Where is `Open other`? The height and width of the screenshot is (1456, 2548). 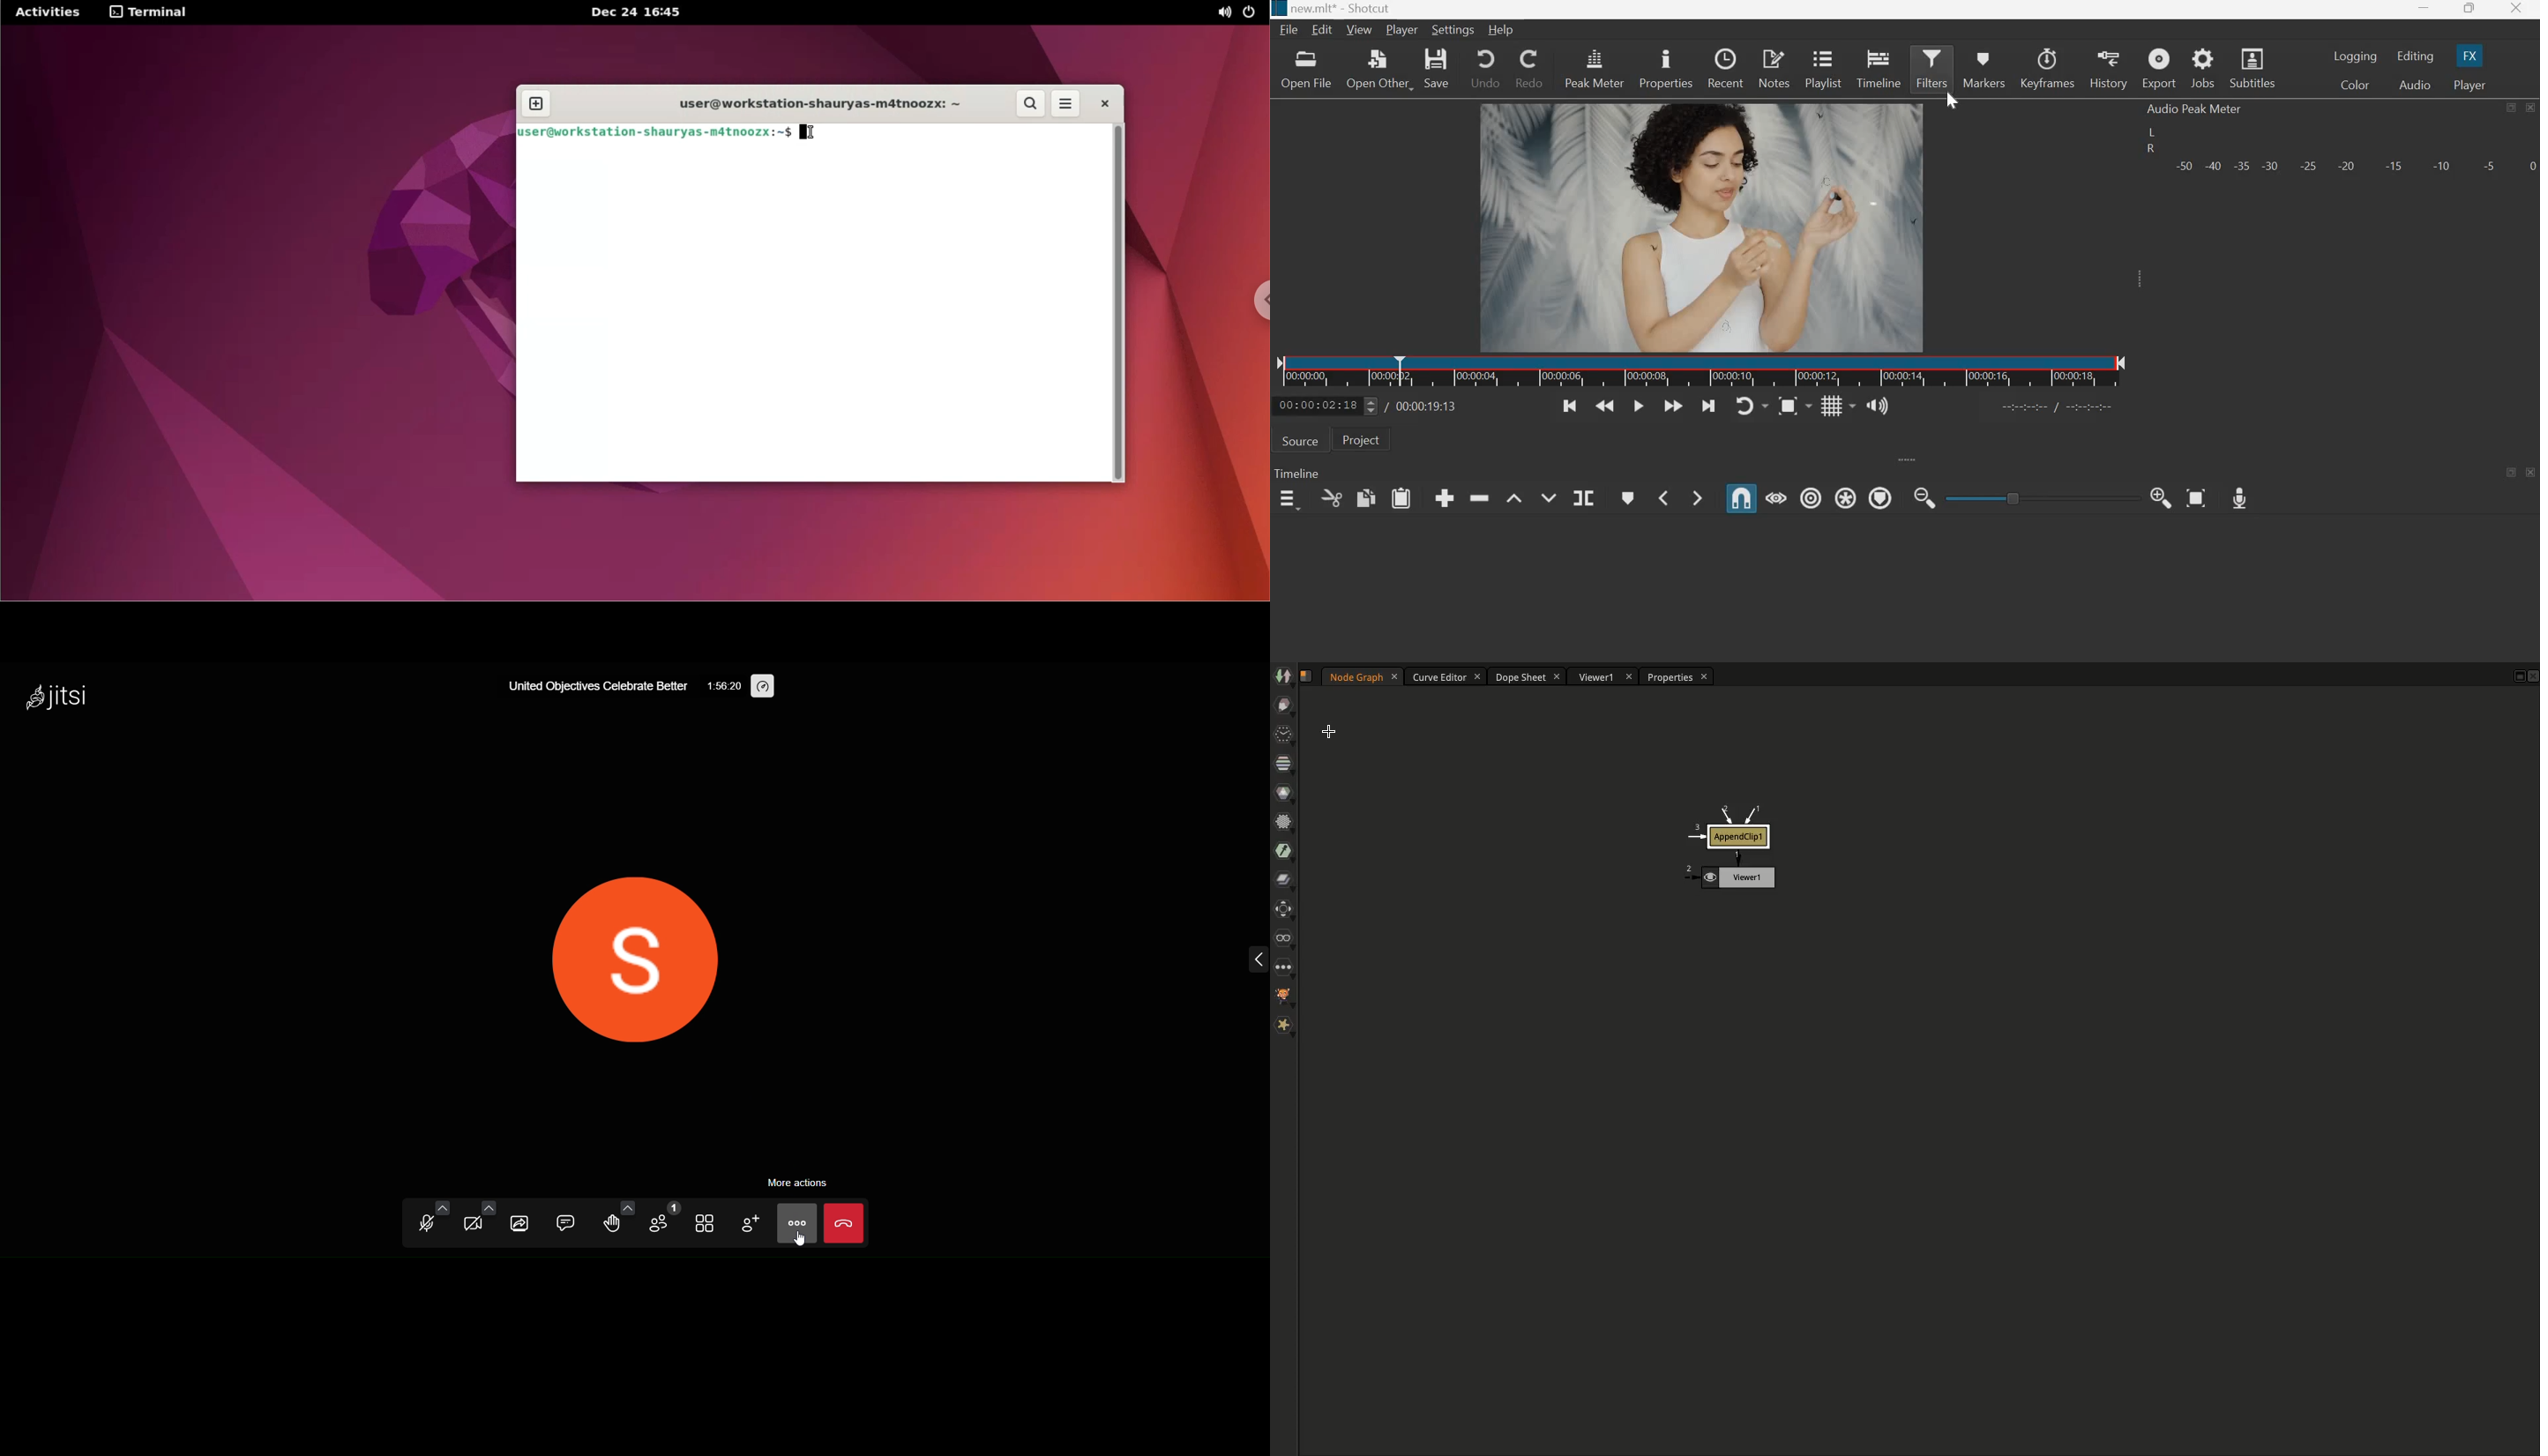 Open other is located at coordinates (1381, 69).